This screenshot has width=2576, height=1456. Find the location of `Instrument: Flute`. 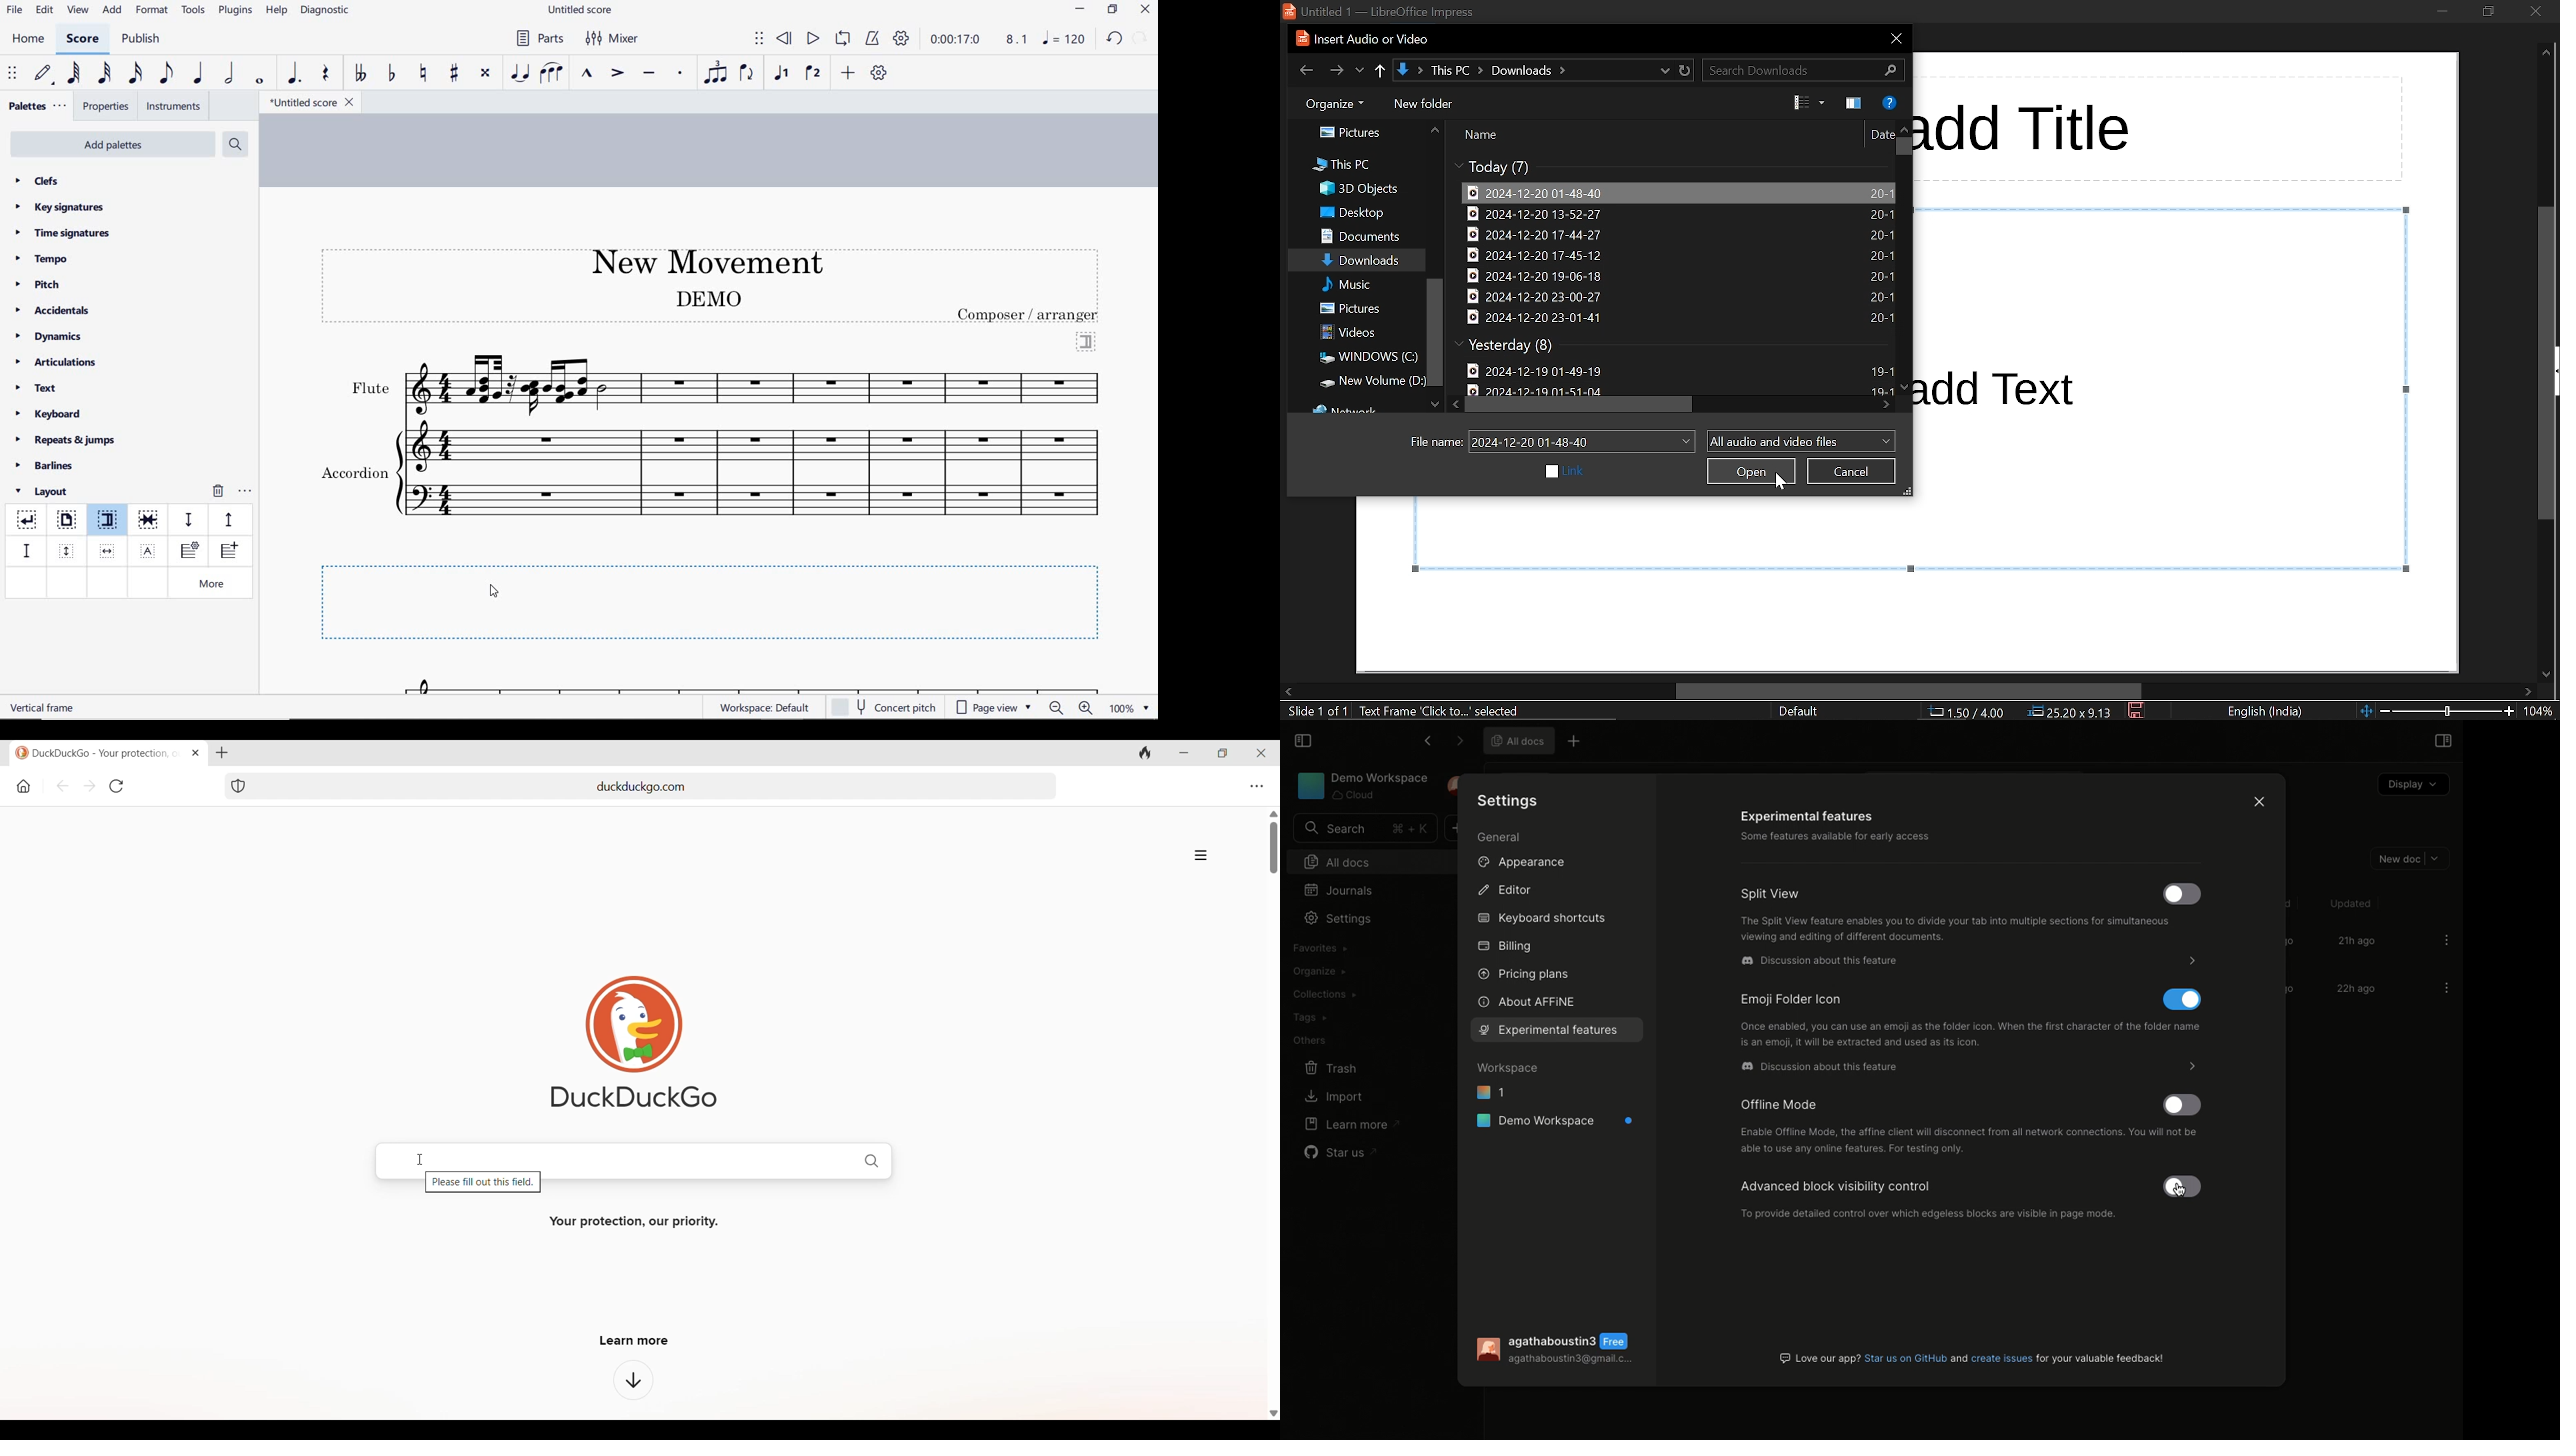

Instrument: Flute is located at coordinates (758, 383).